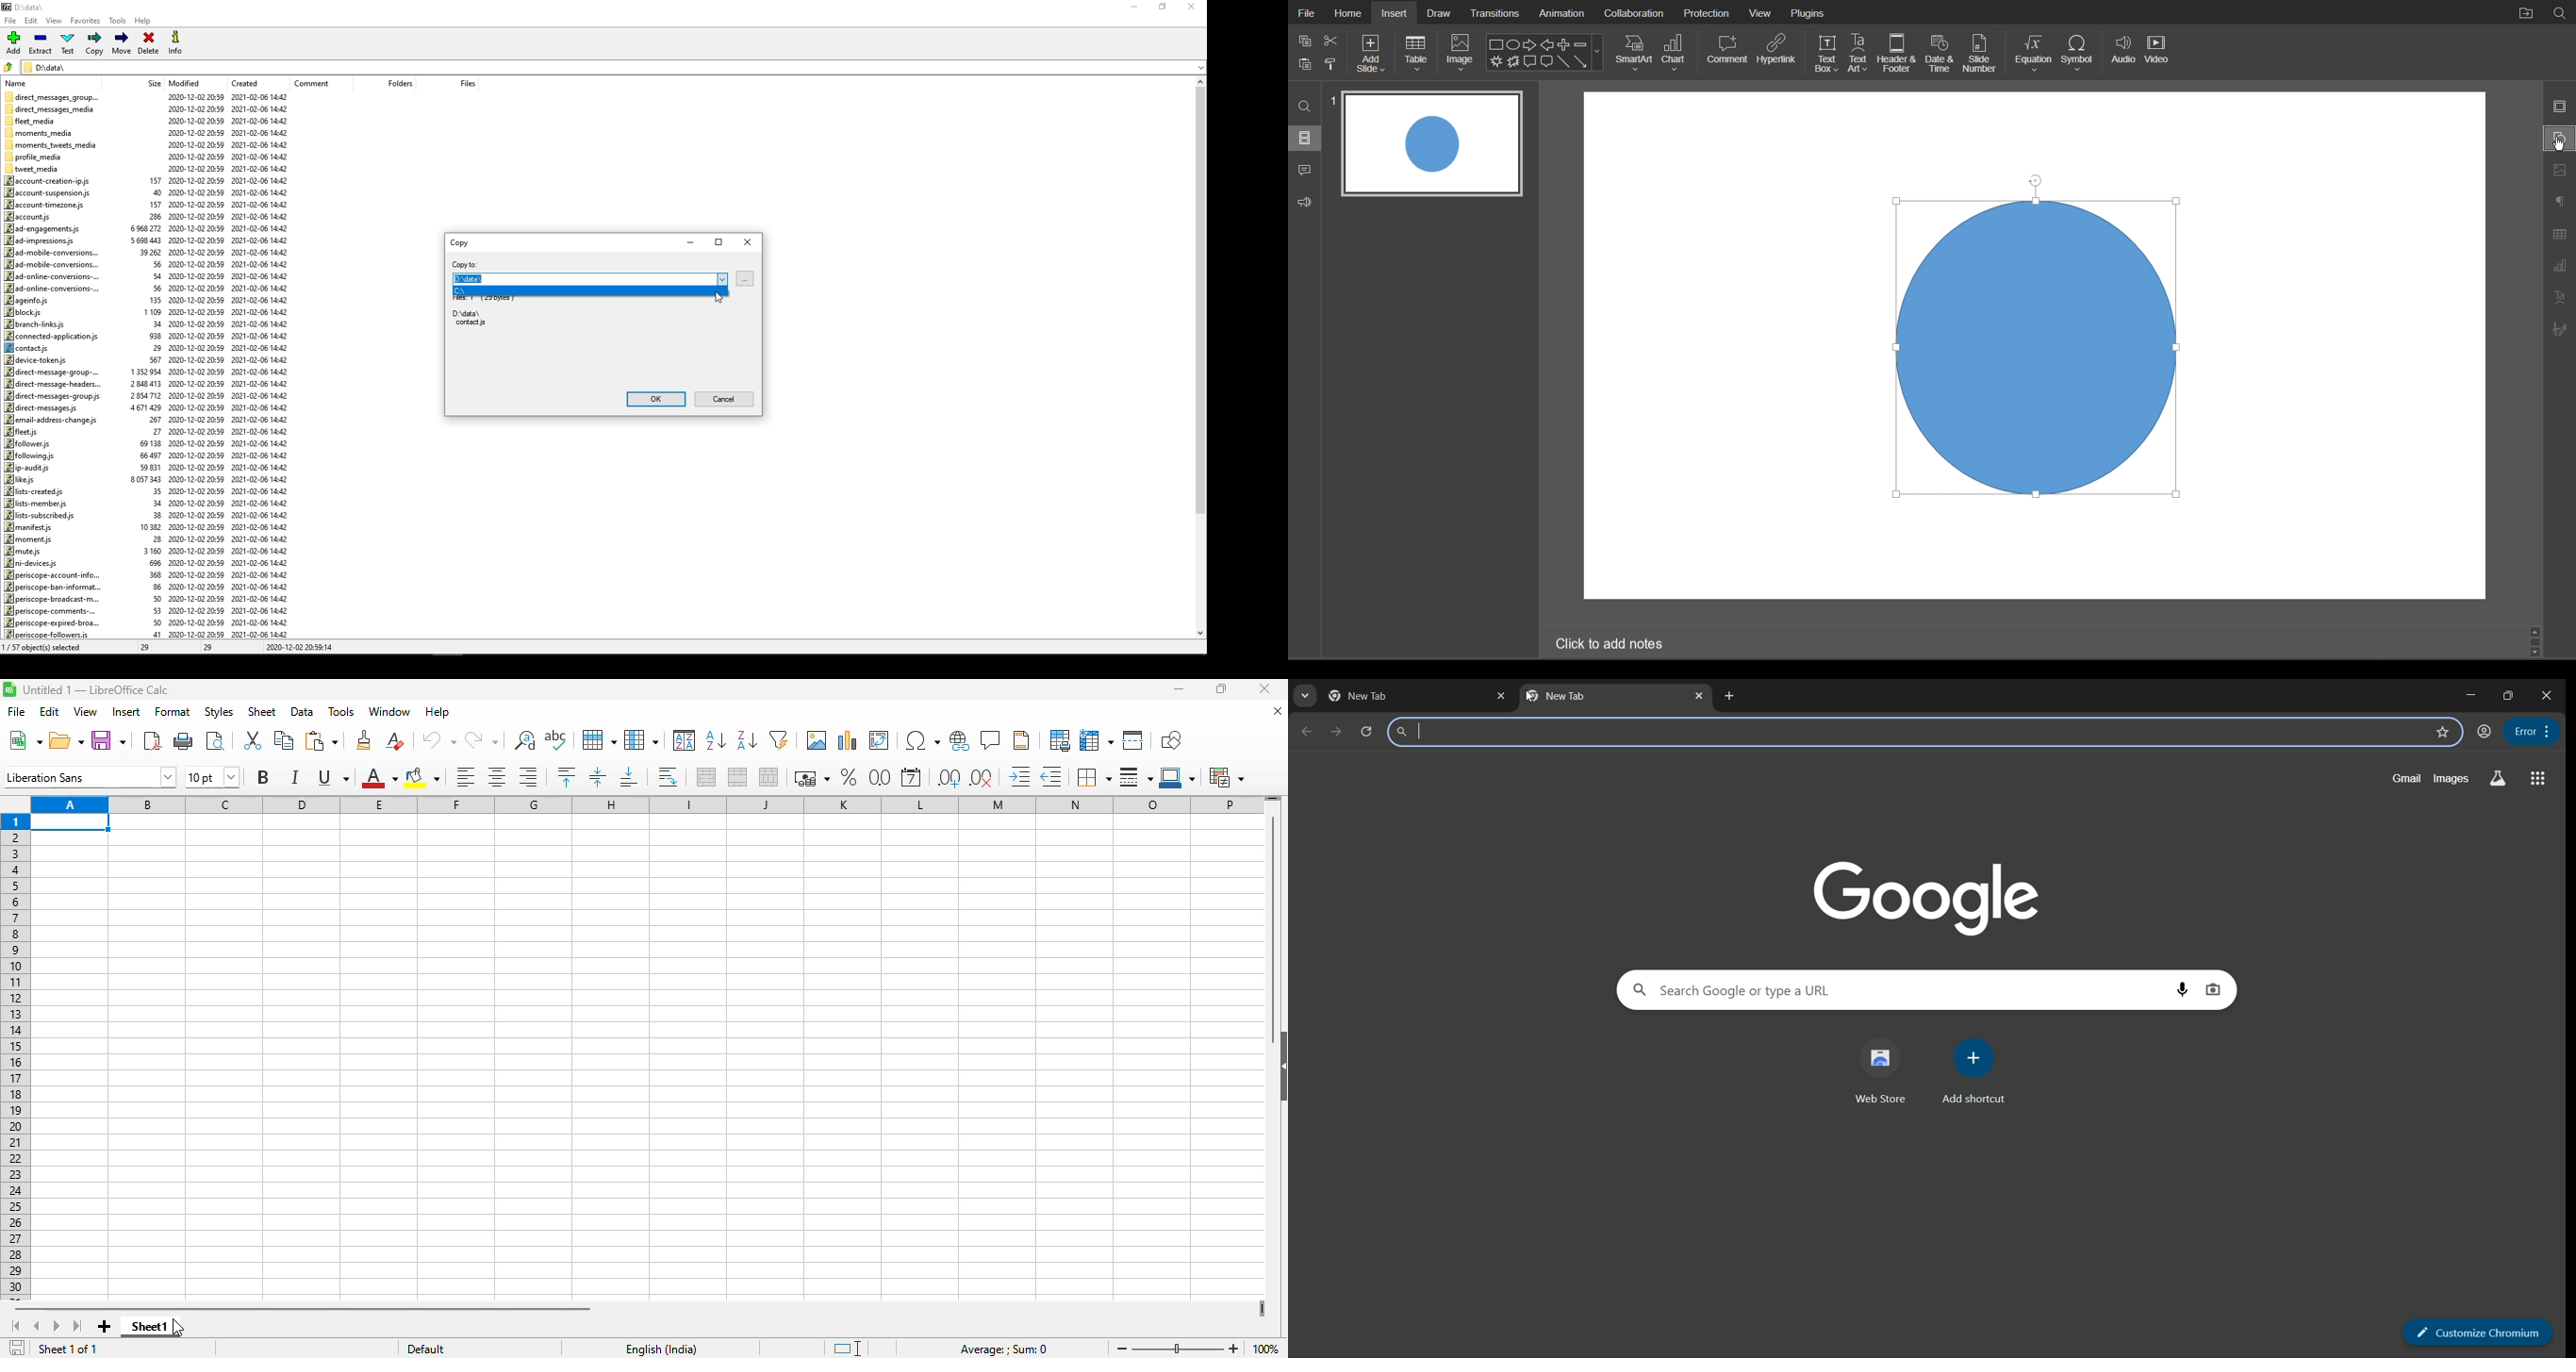  Describe the element at coordinates (1532, 700) in the screenshot. I see `cursor` at that location.